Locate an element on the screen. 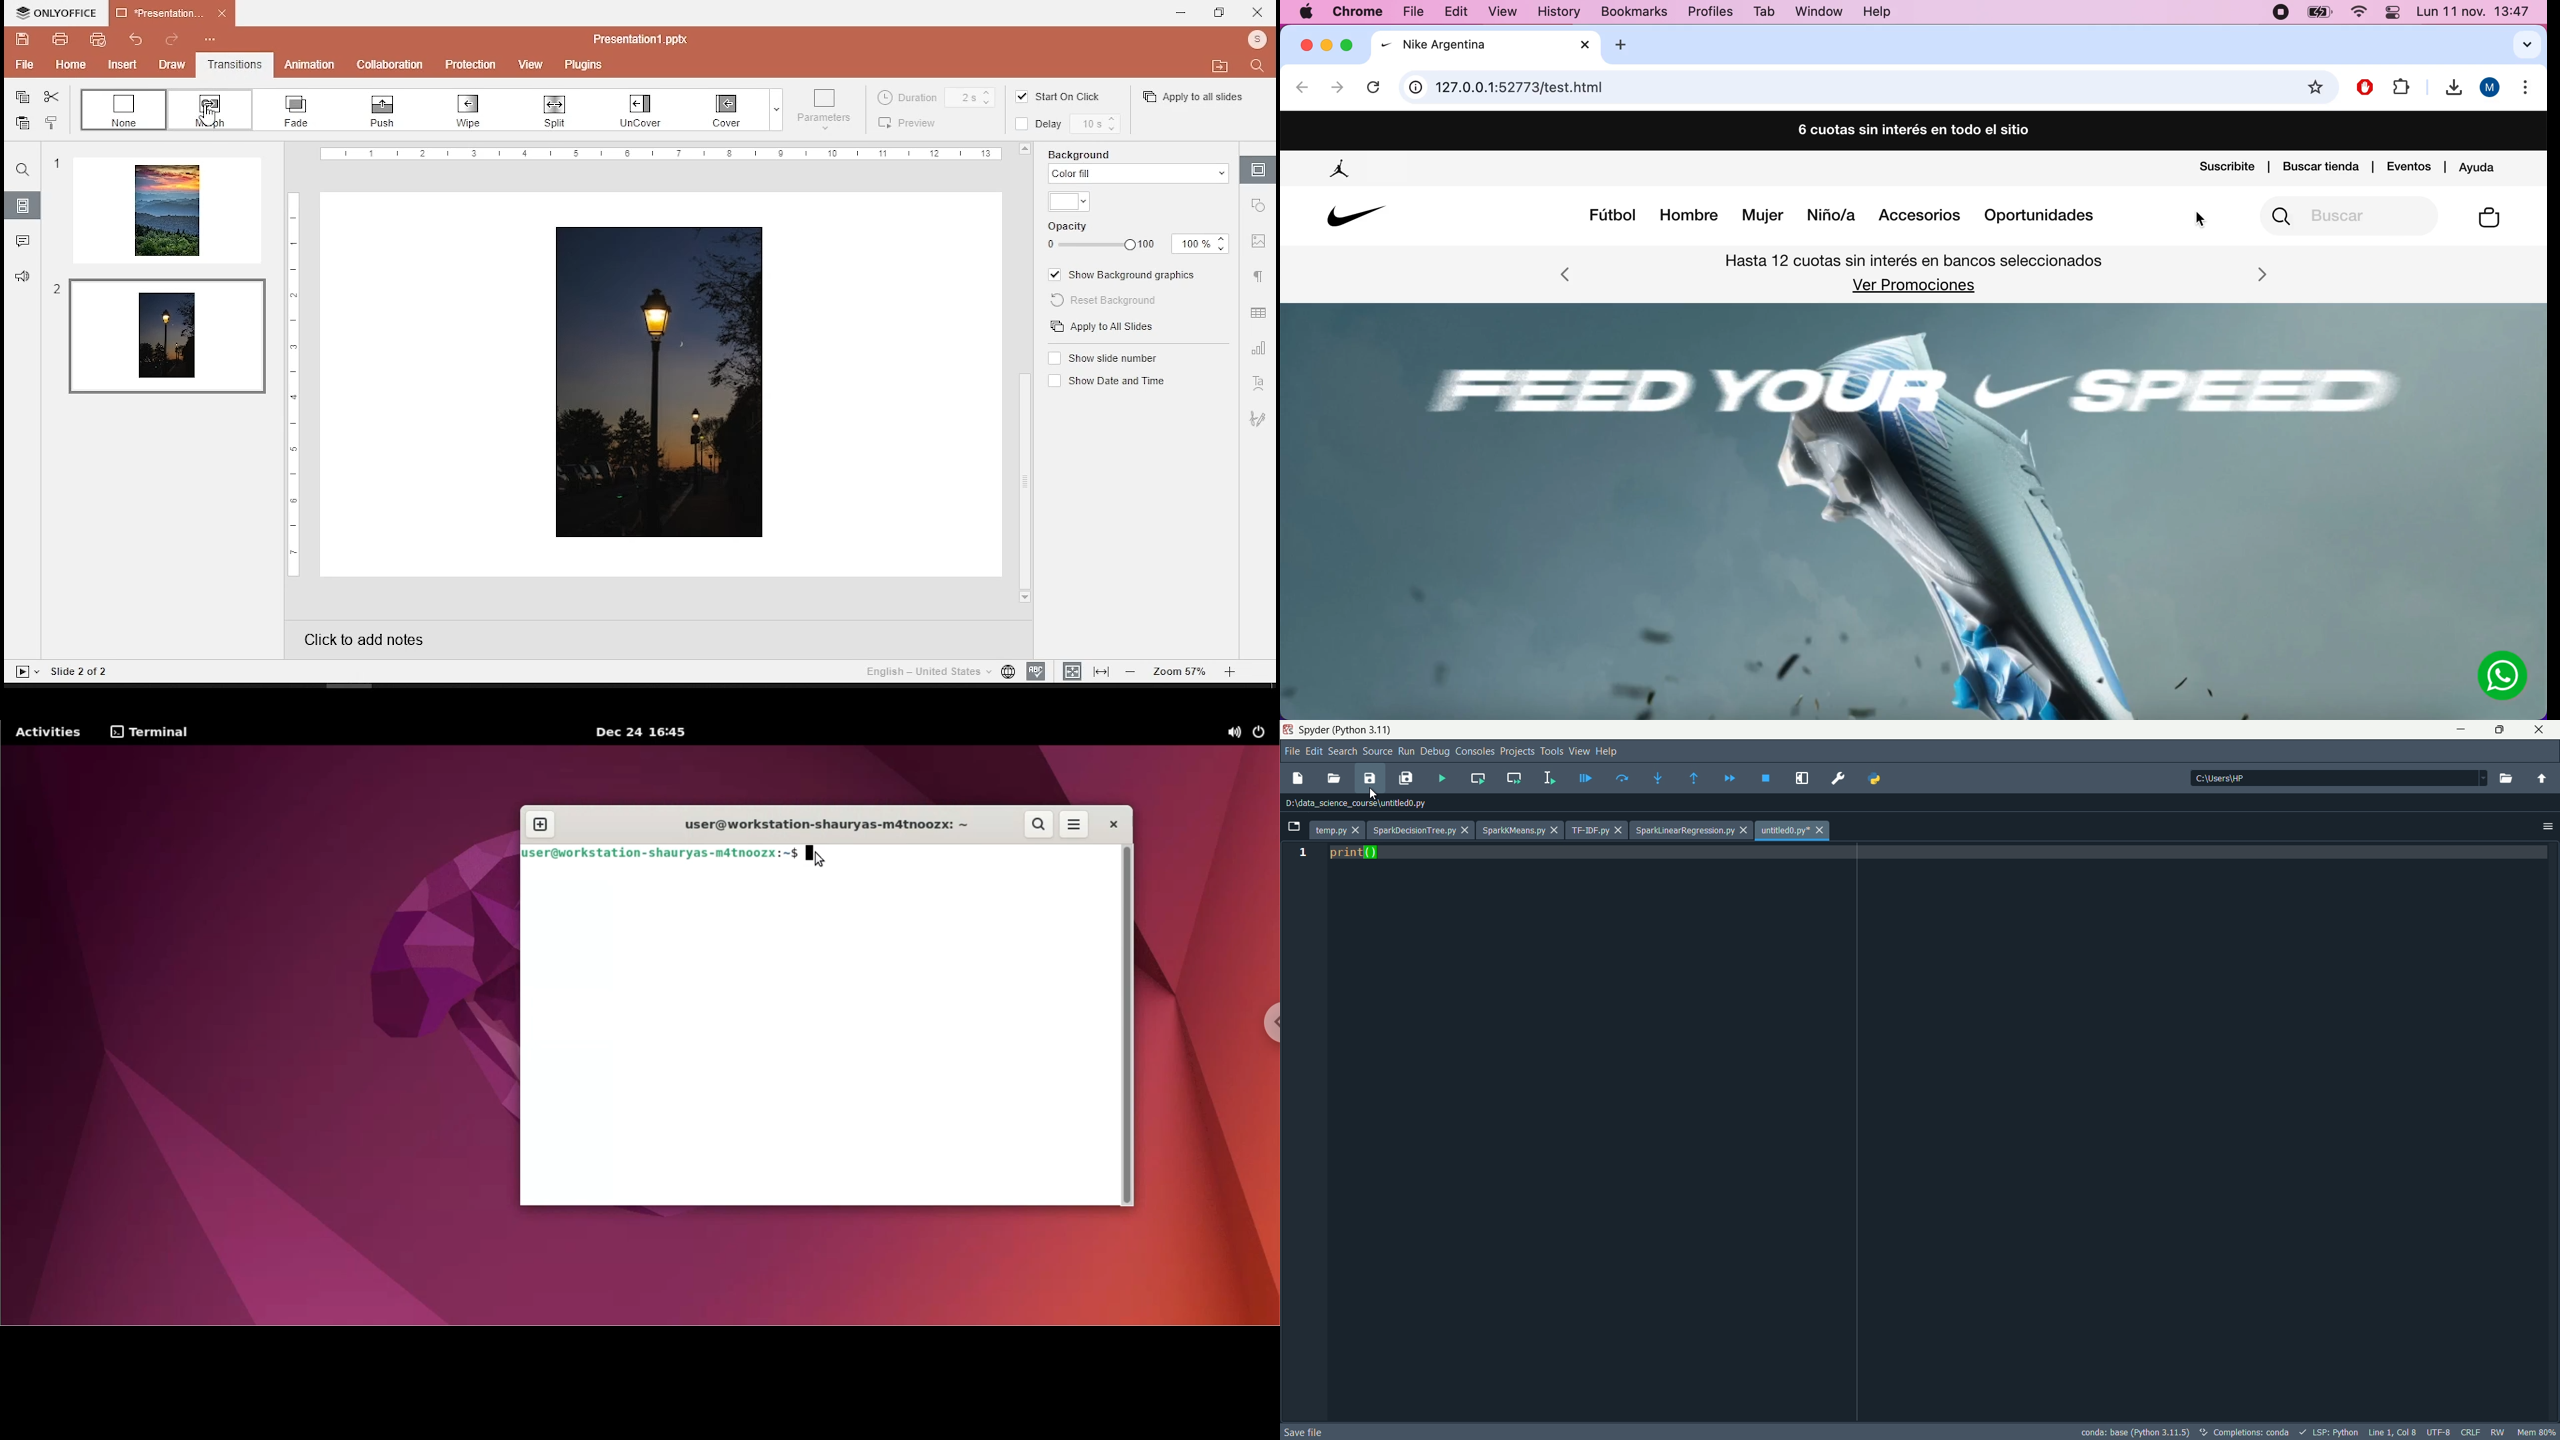 The height and width of the screenshot is (1456, 2576). | C:\Users\HP is located at coordinates (2342, 779).